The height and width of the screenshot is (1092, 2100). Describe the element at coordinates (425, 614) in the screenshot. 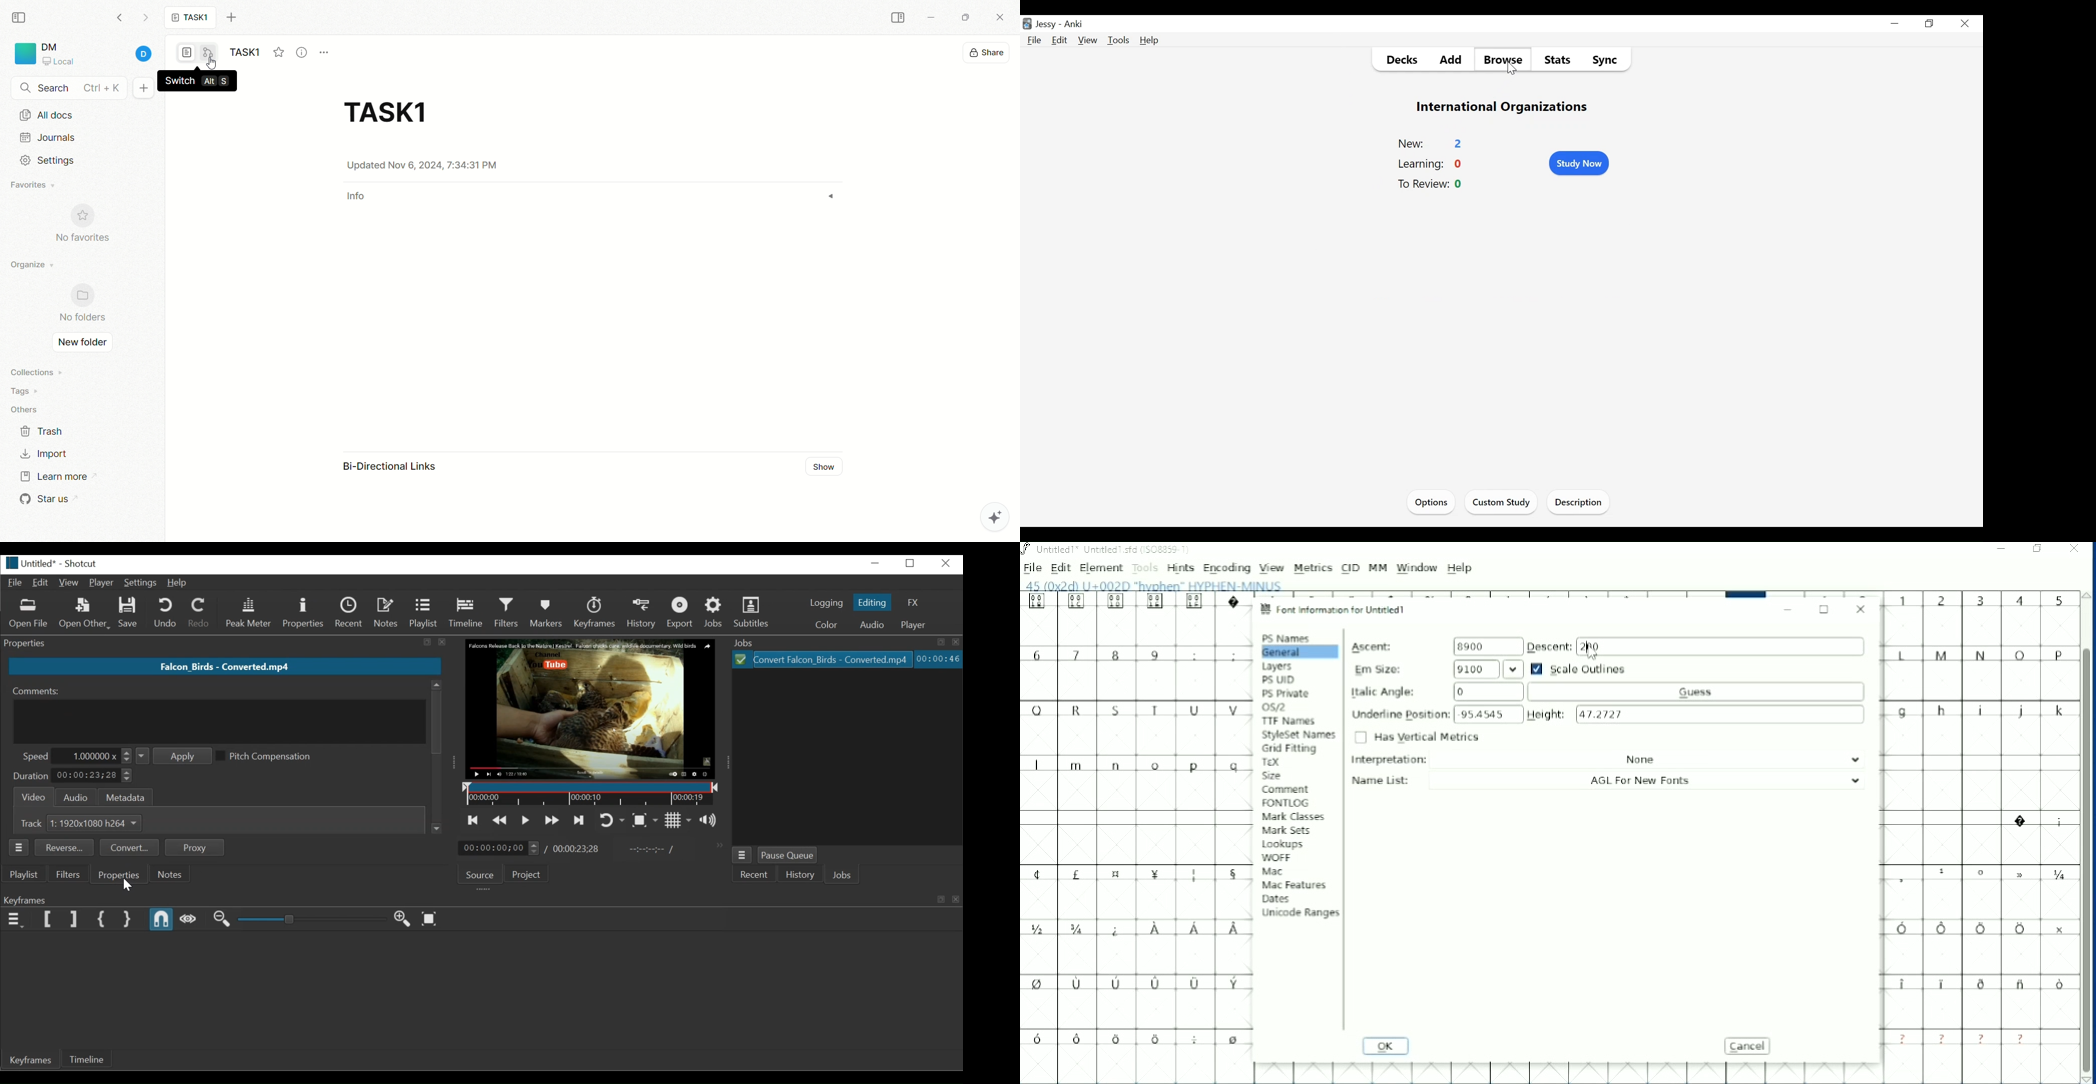

I see `Playlist` at that location.